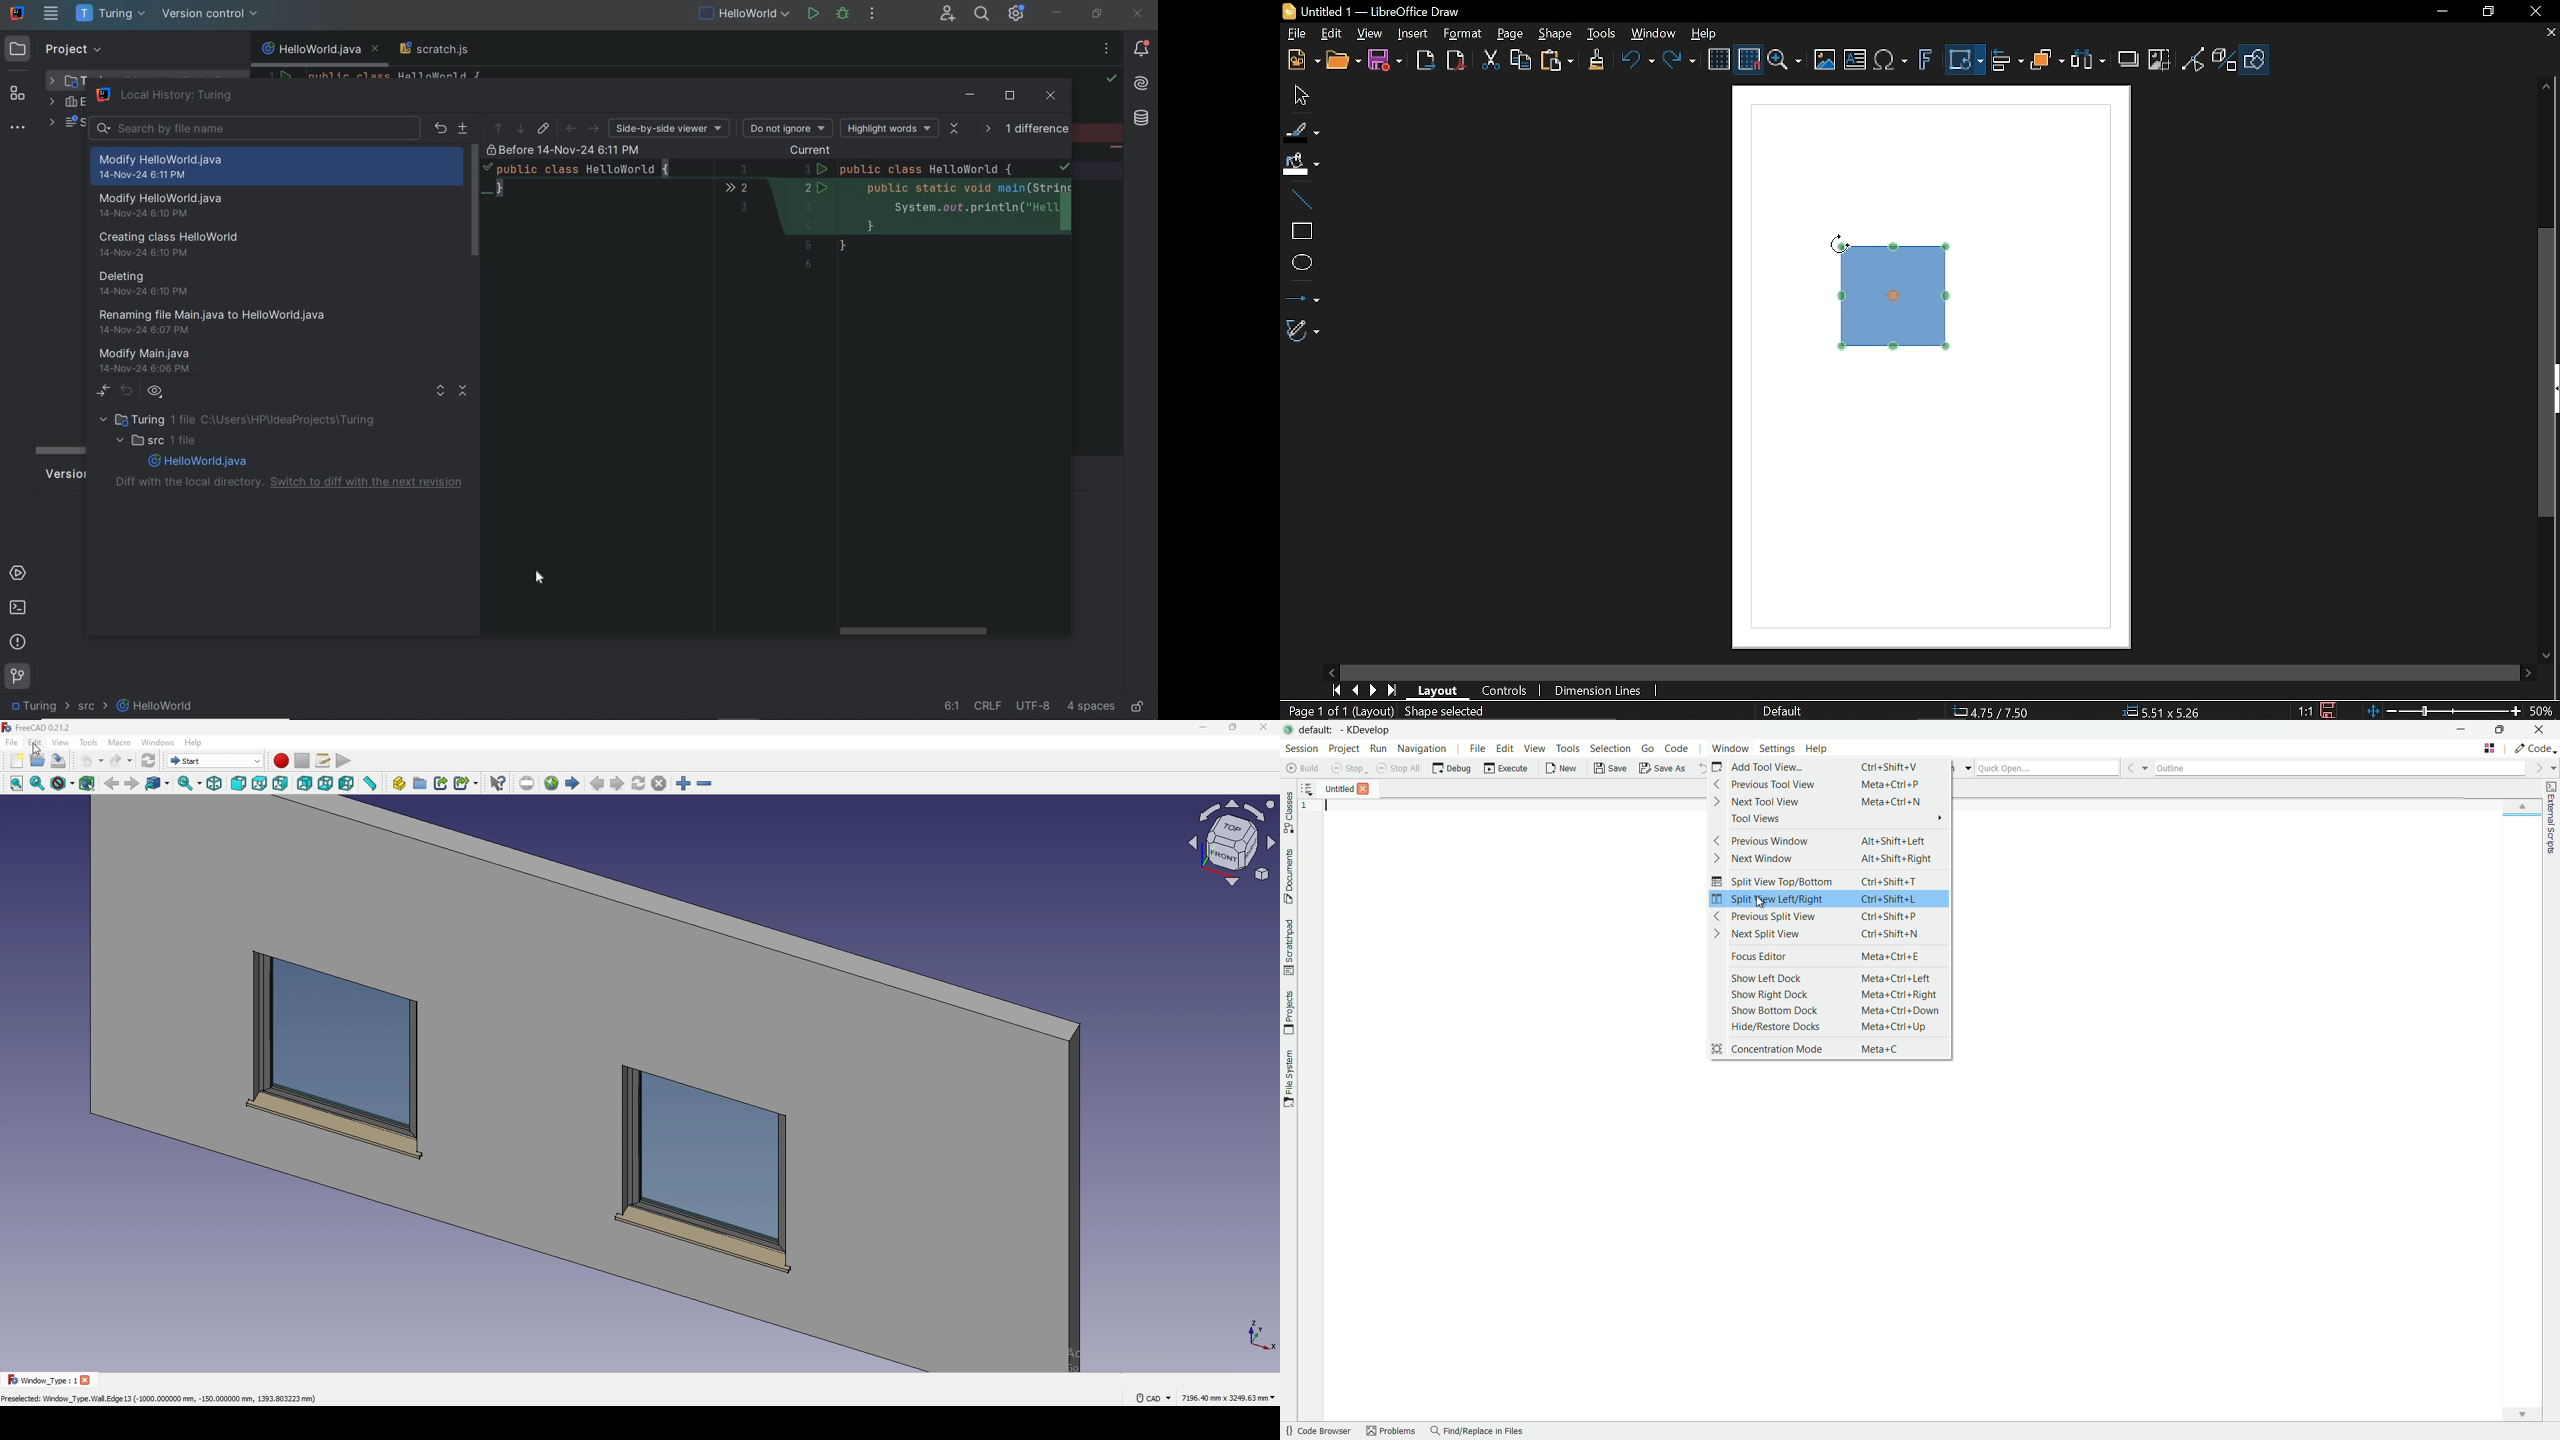  I want to click on Clone, so click(1594, 61).